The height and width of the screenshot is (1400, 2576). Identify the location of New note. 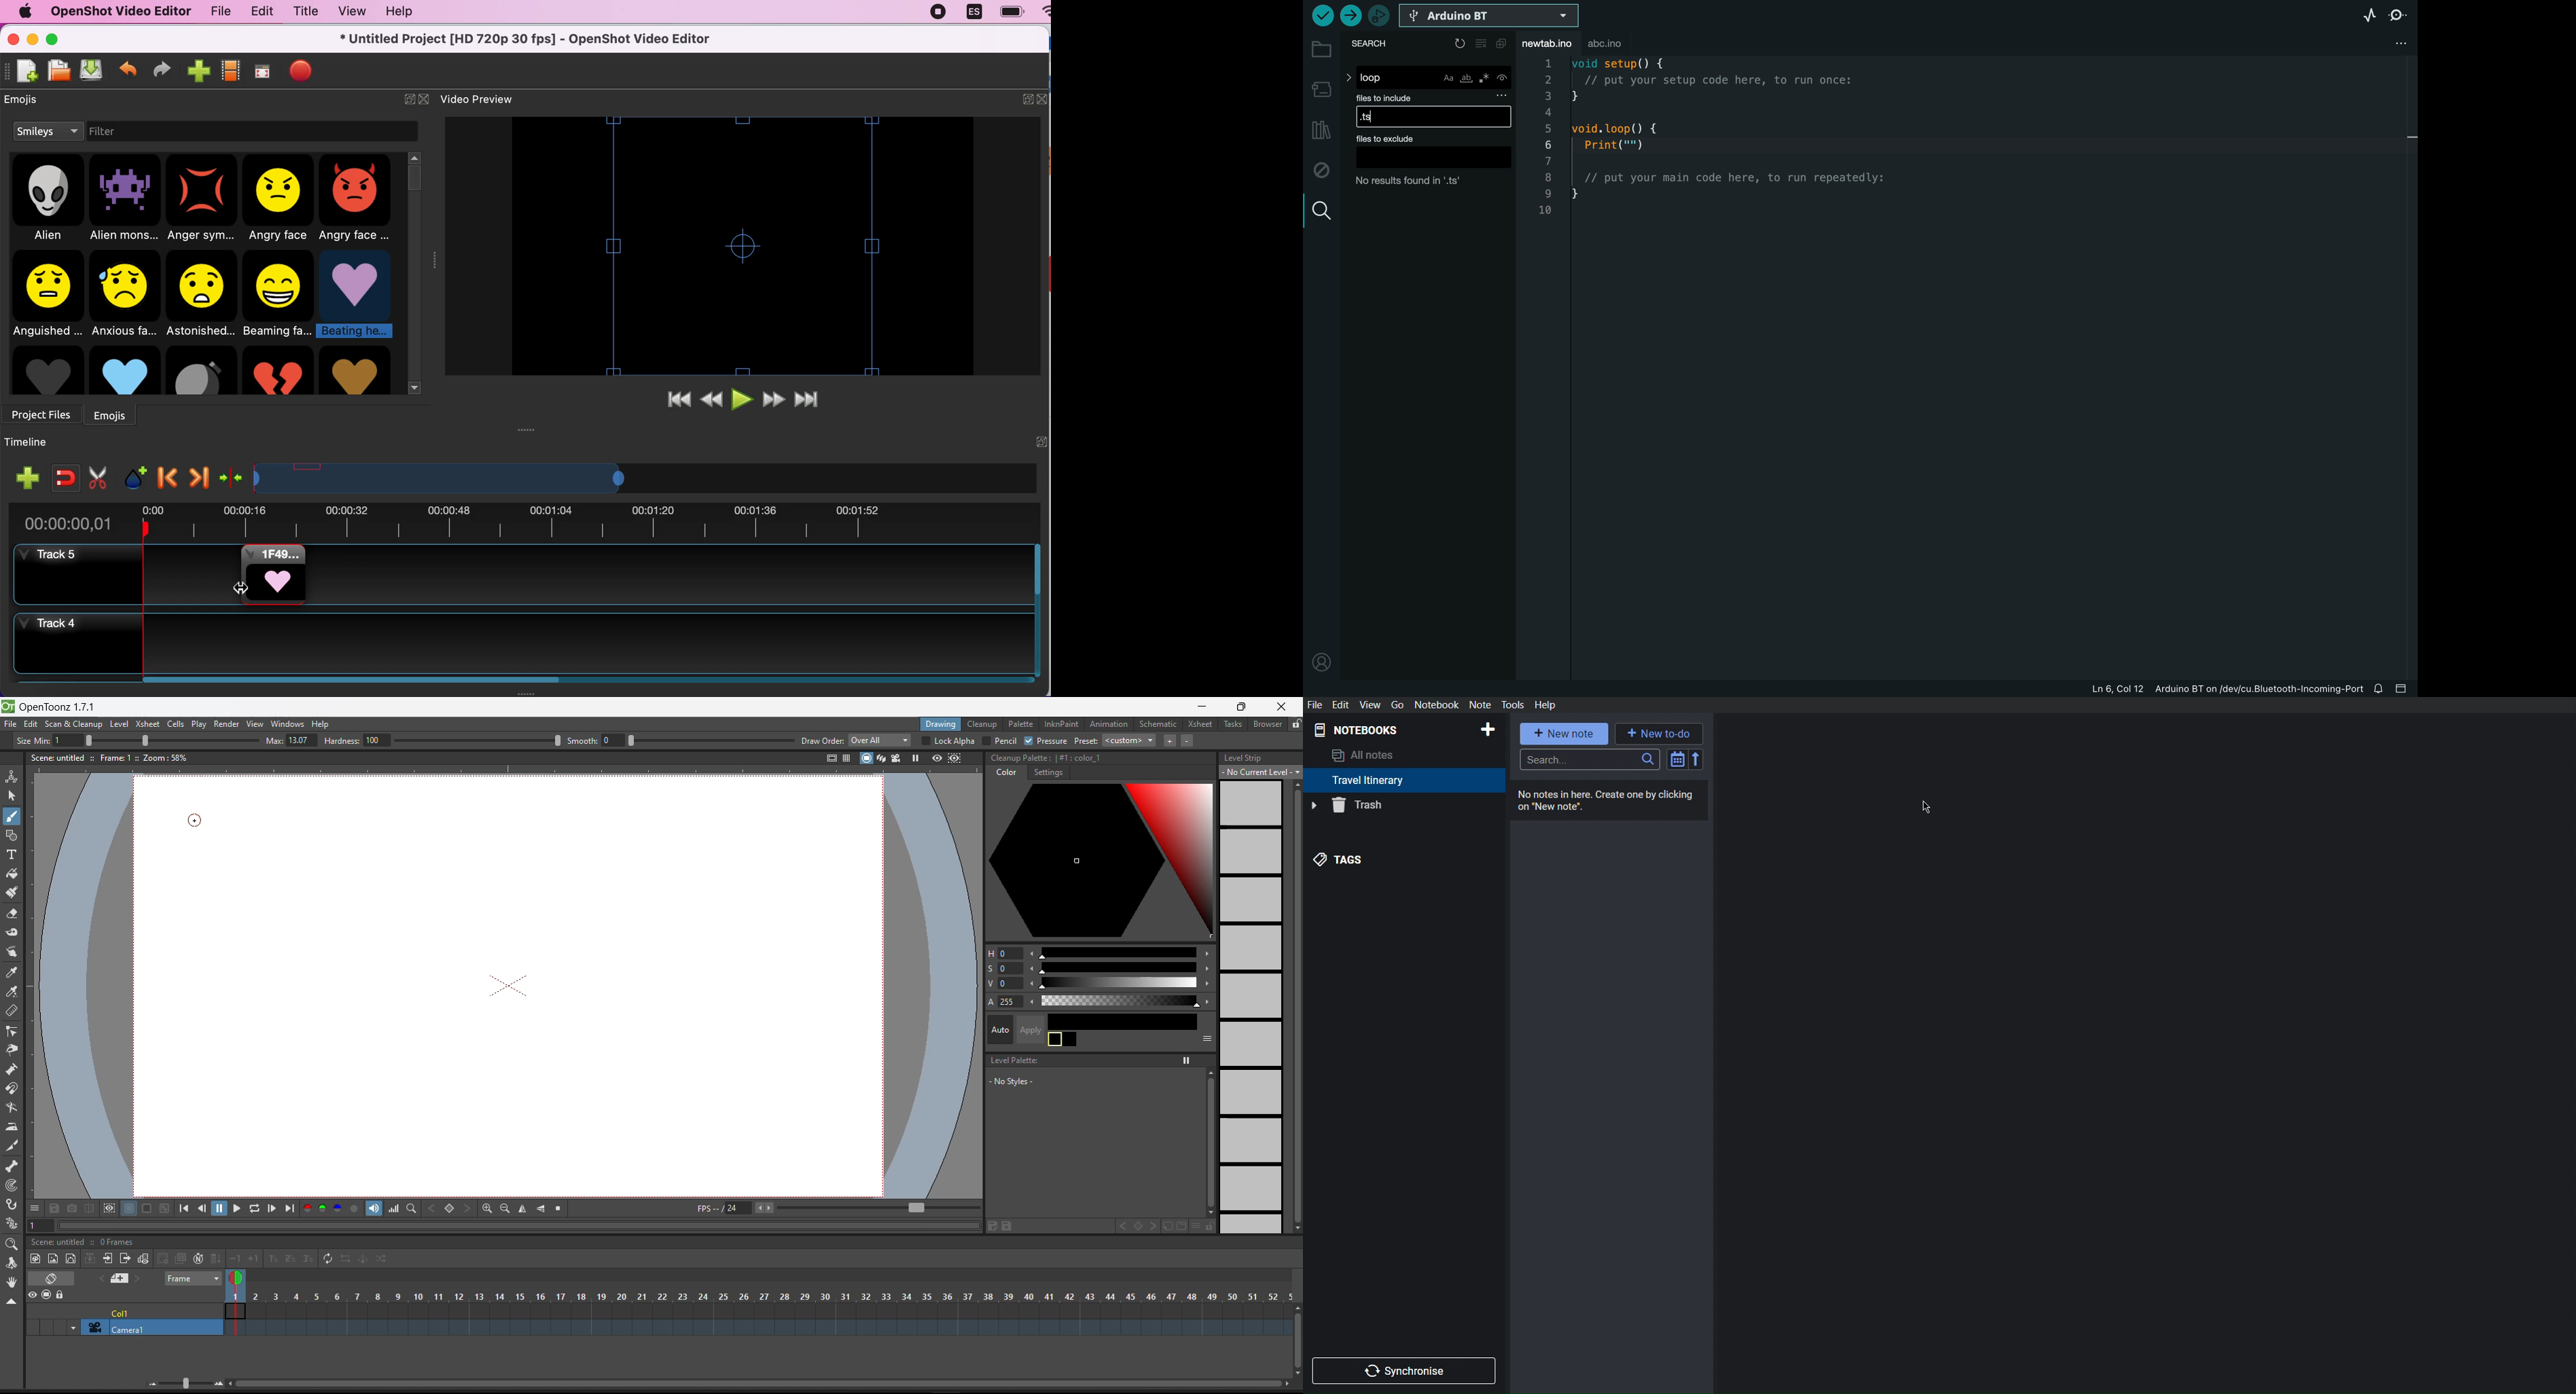
(1565, 734).